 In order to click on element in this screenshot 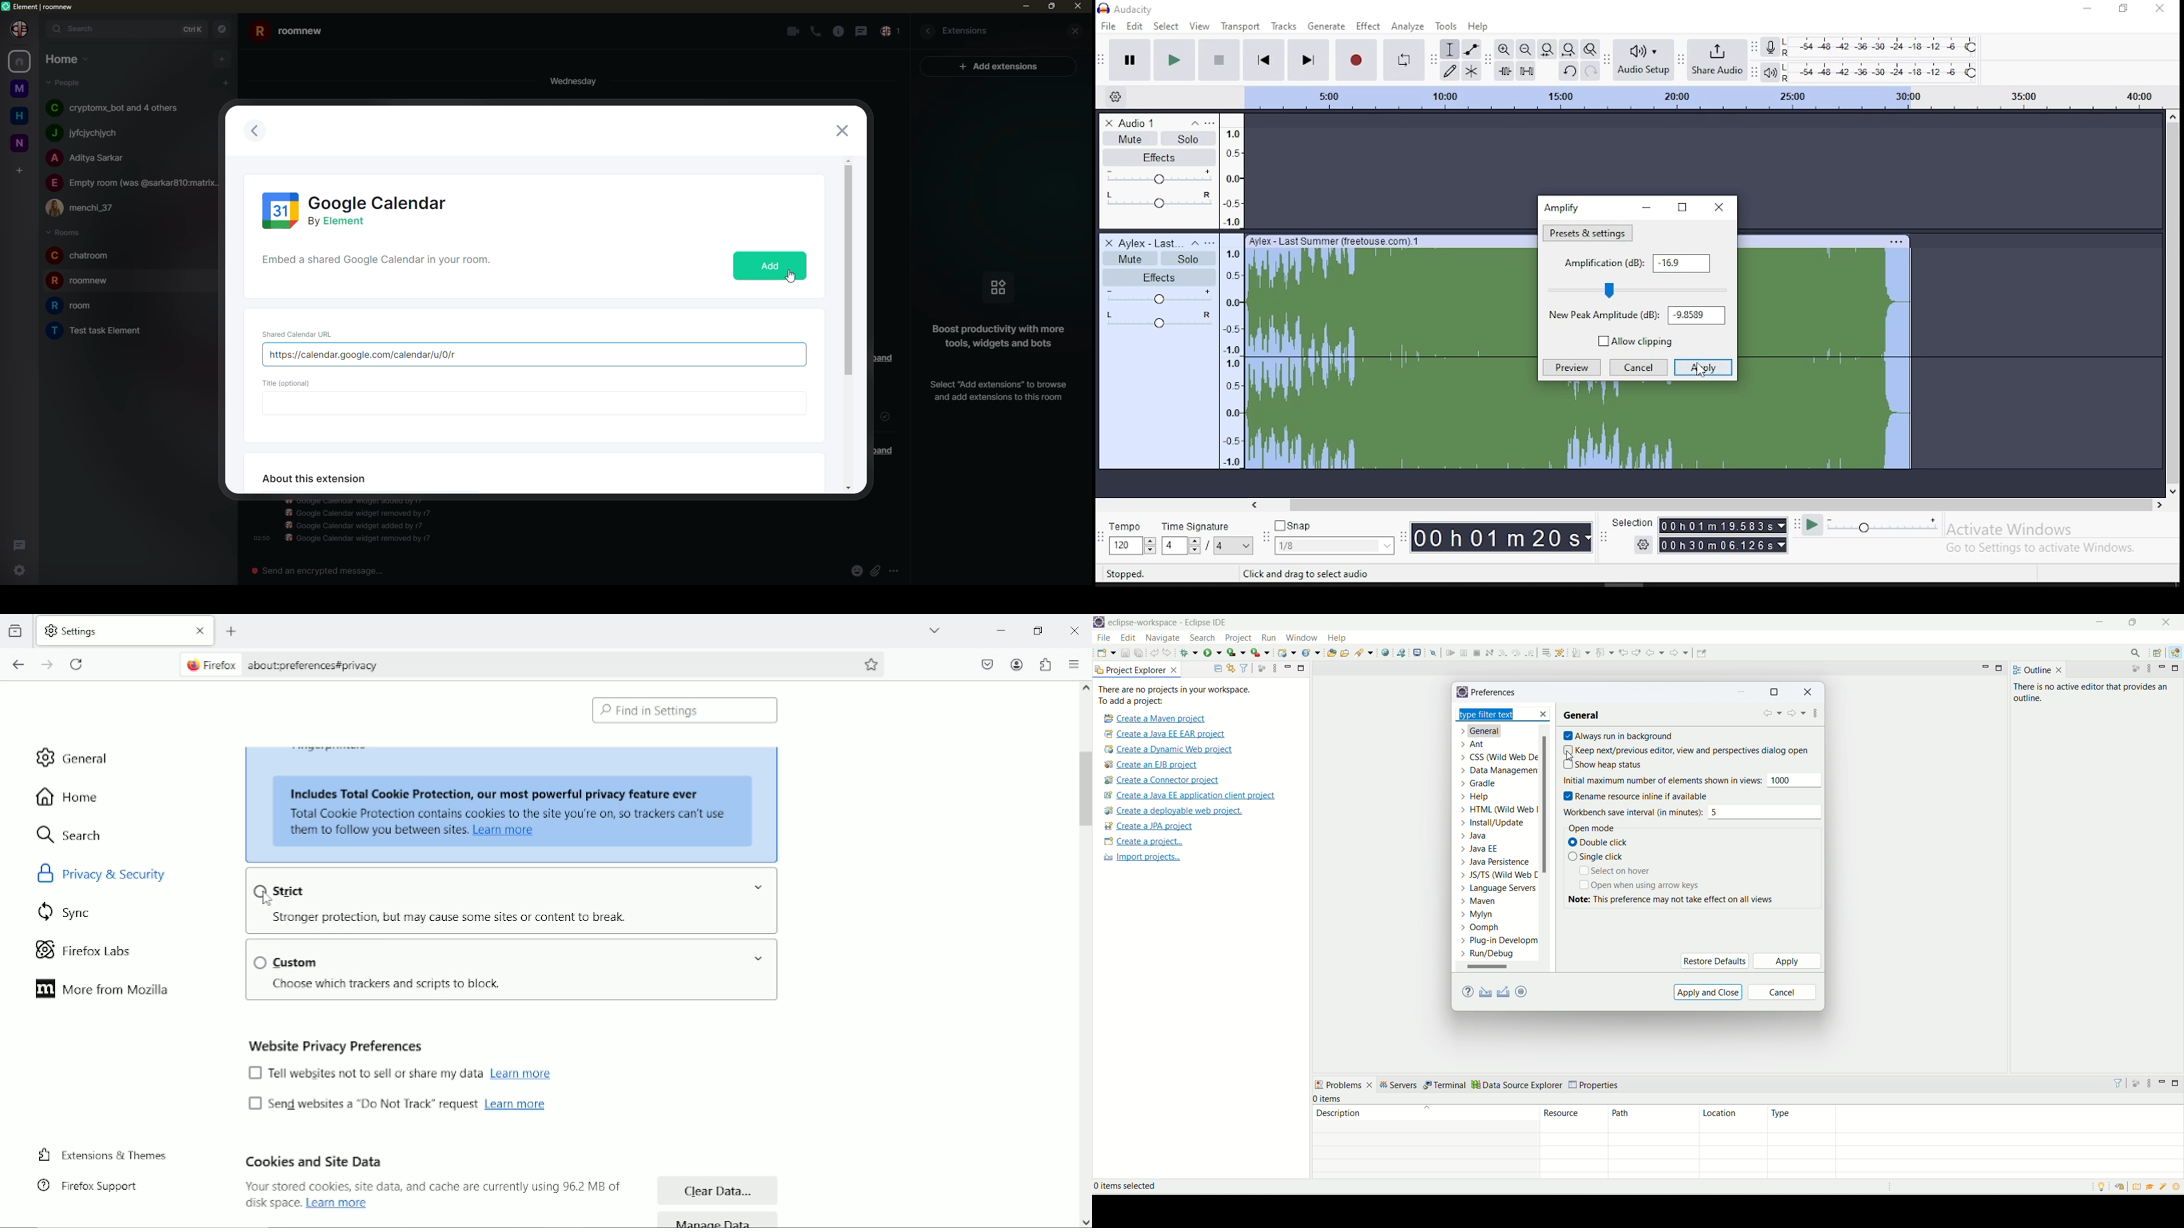, I will do `click(39, 7)`.